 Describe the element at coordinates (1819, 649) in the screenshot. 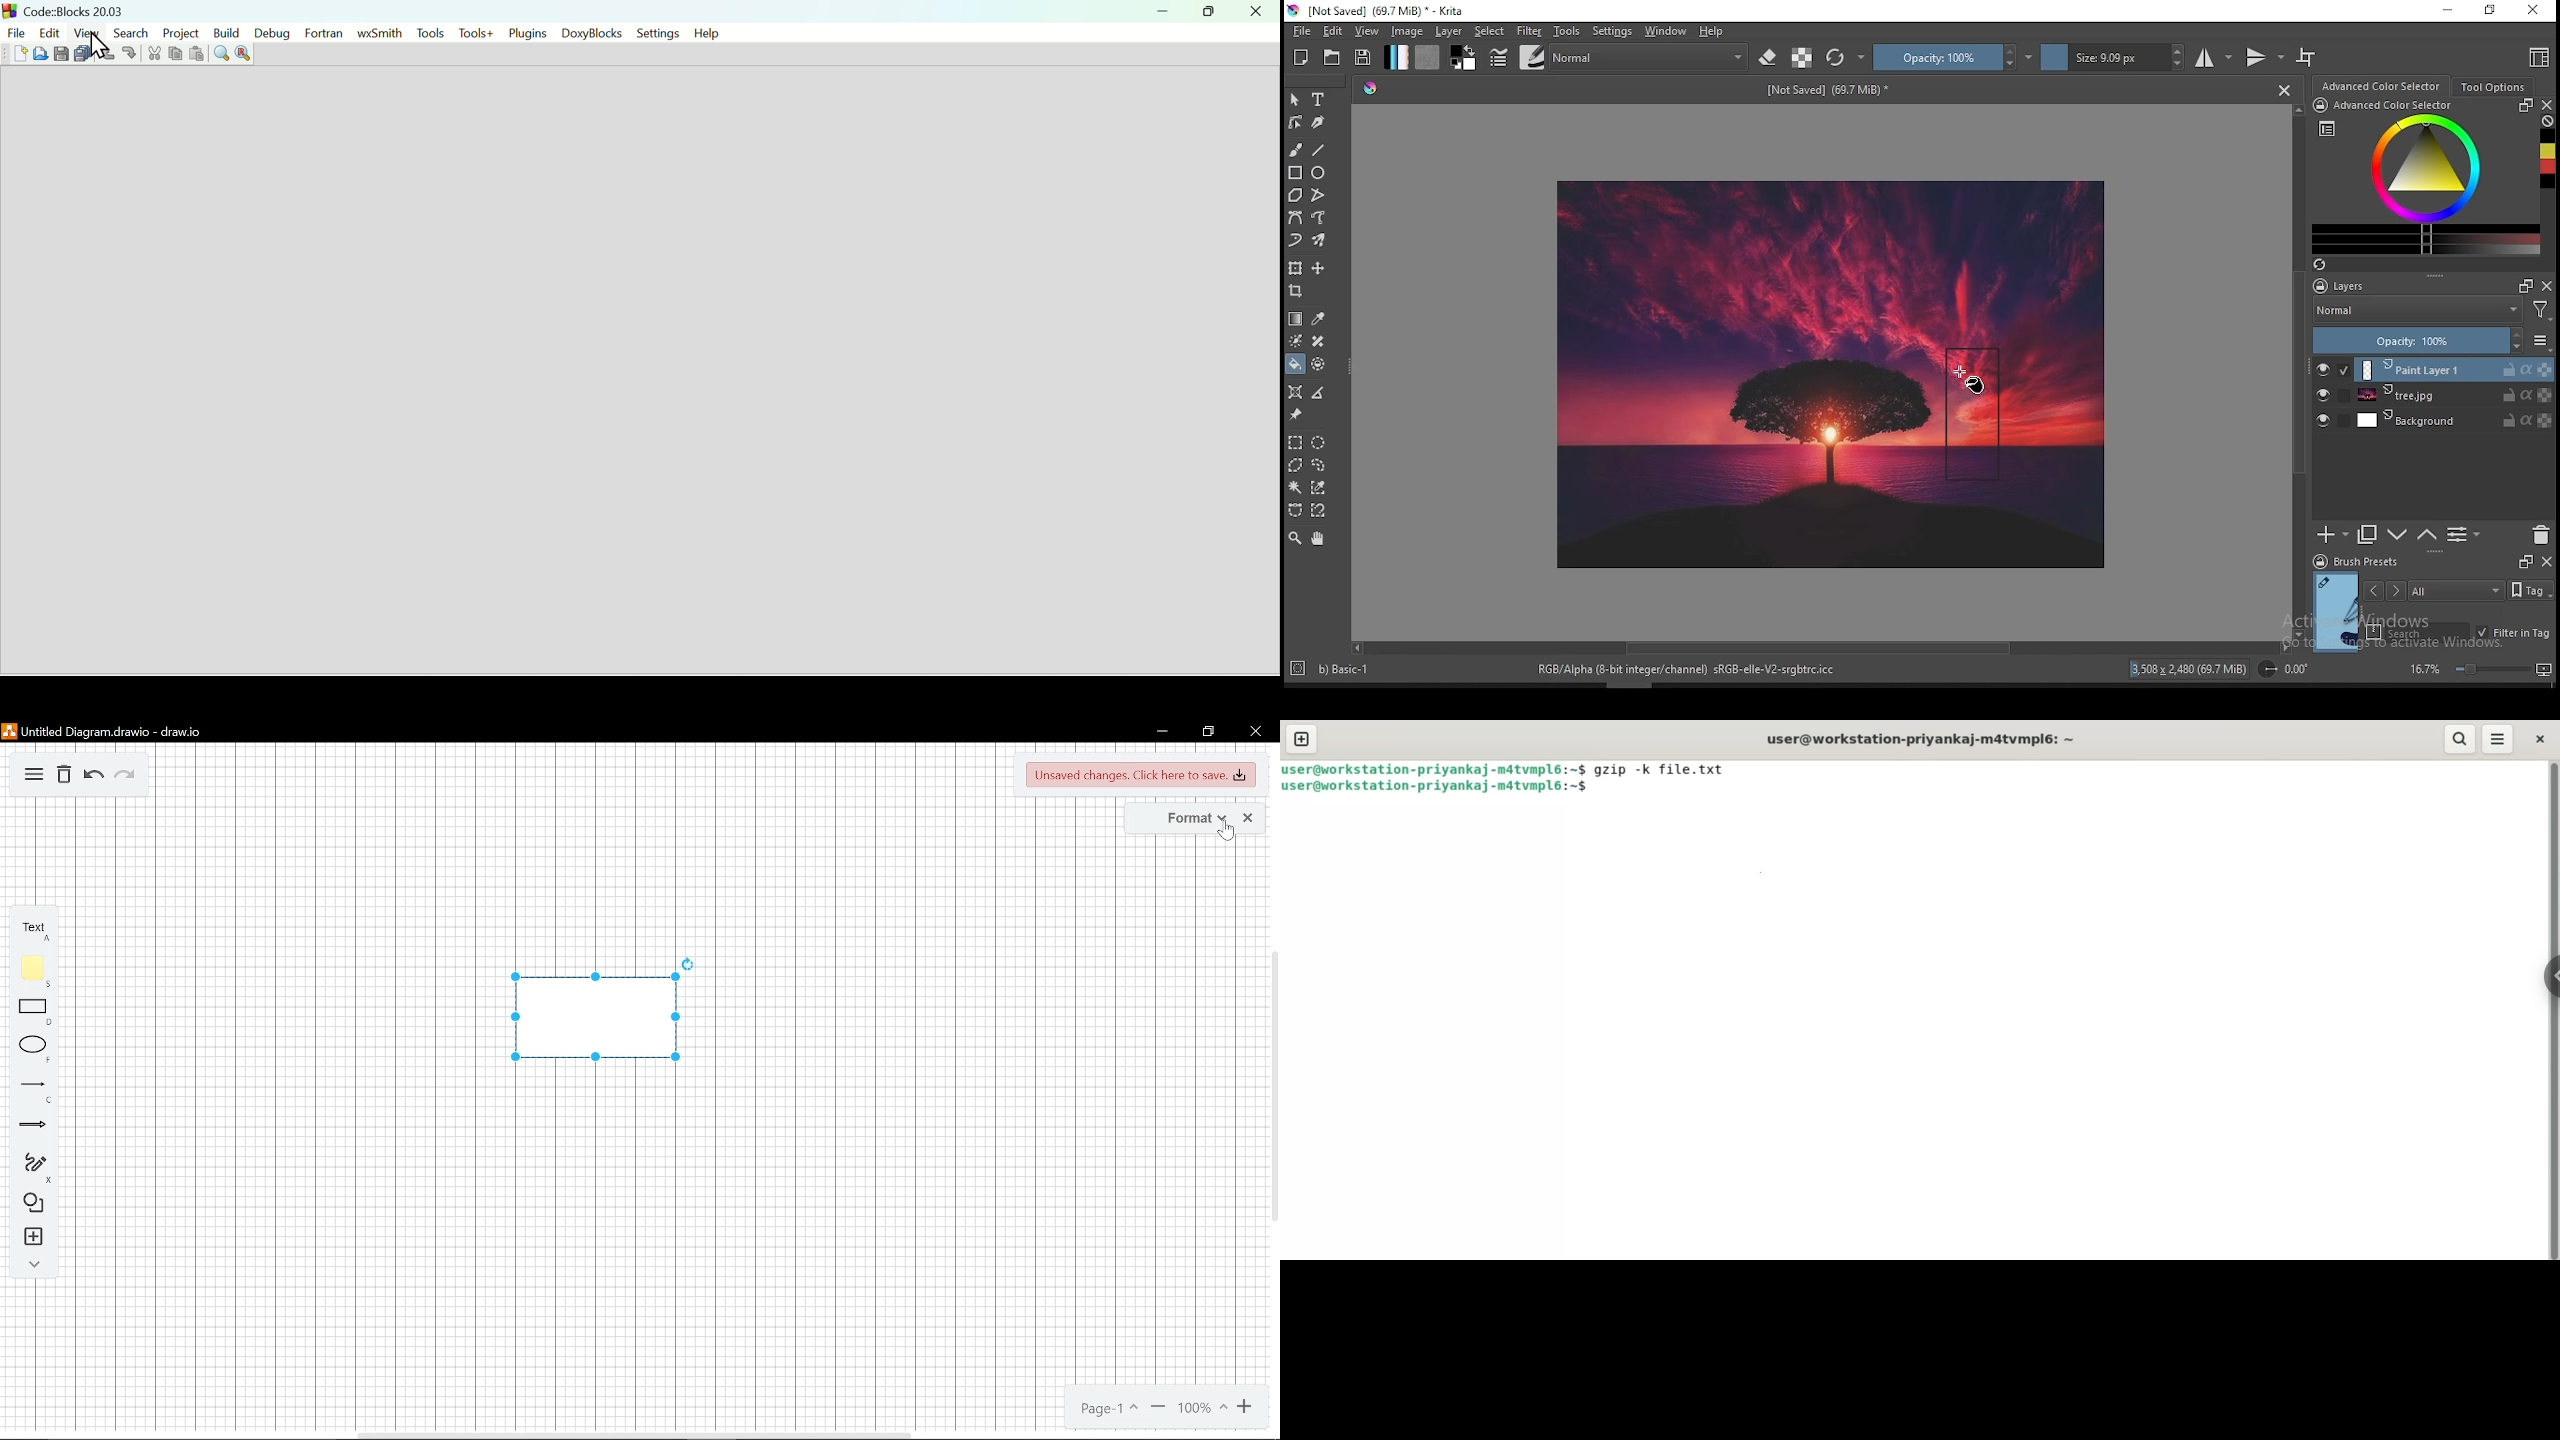

I see `Scroll Bar` at that location.